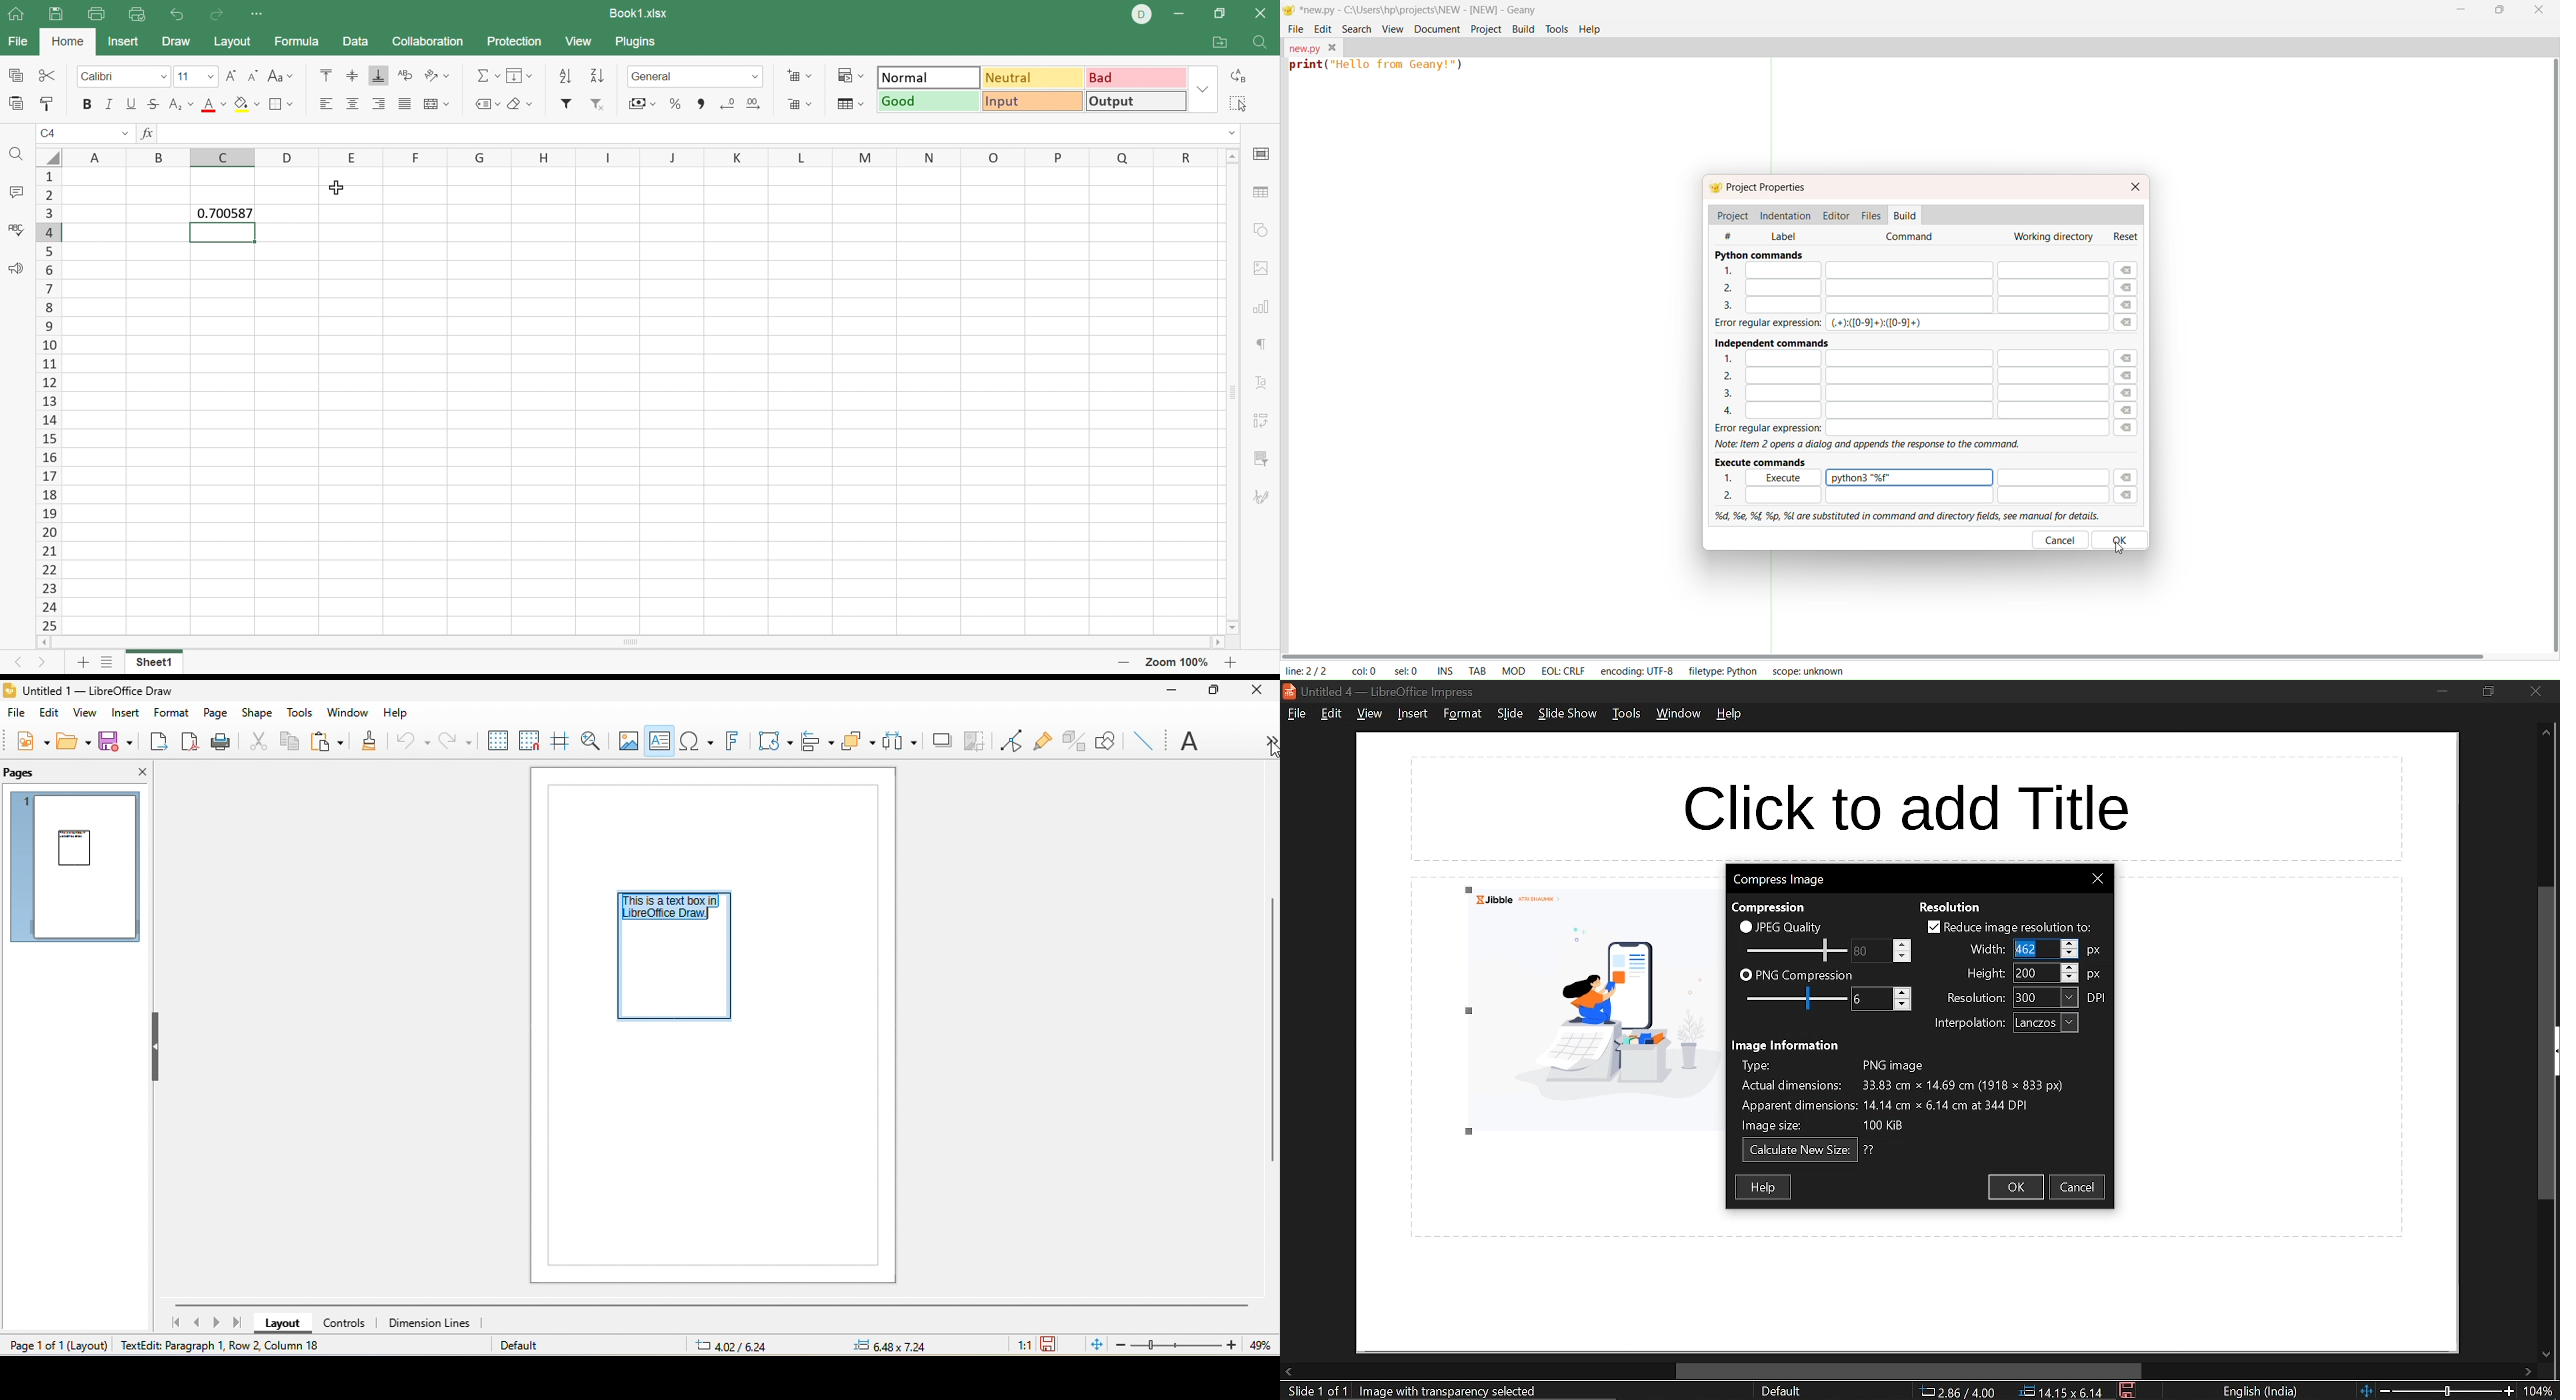  Describe the element at coordinates (1965, 1024) in the screenshot. I see `interpolation` at that location.